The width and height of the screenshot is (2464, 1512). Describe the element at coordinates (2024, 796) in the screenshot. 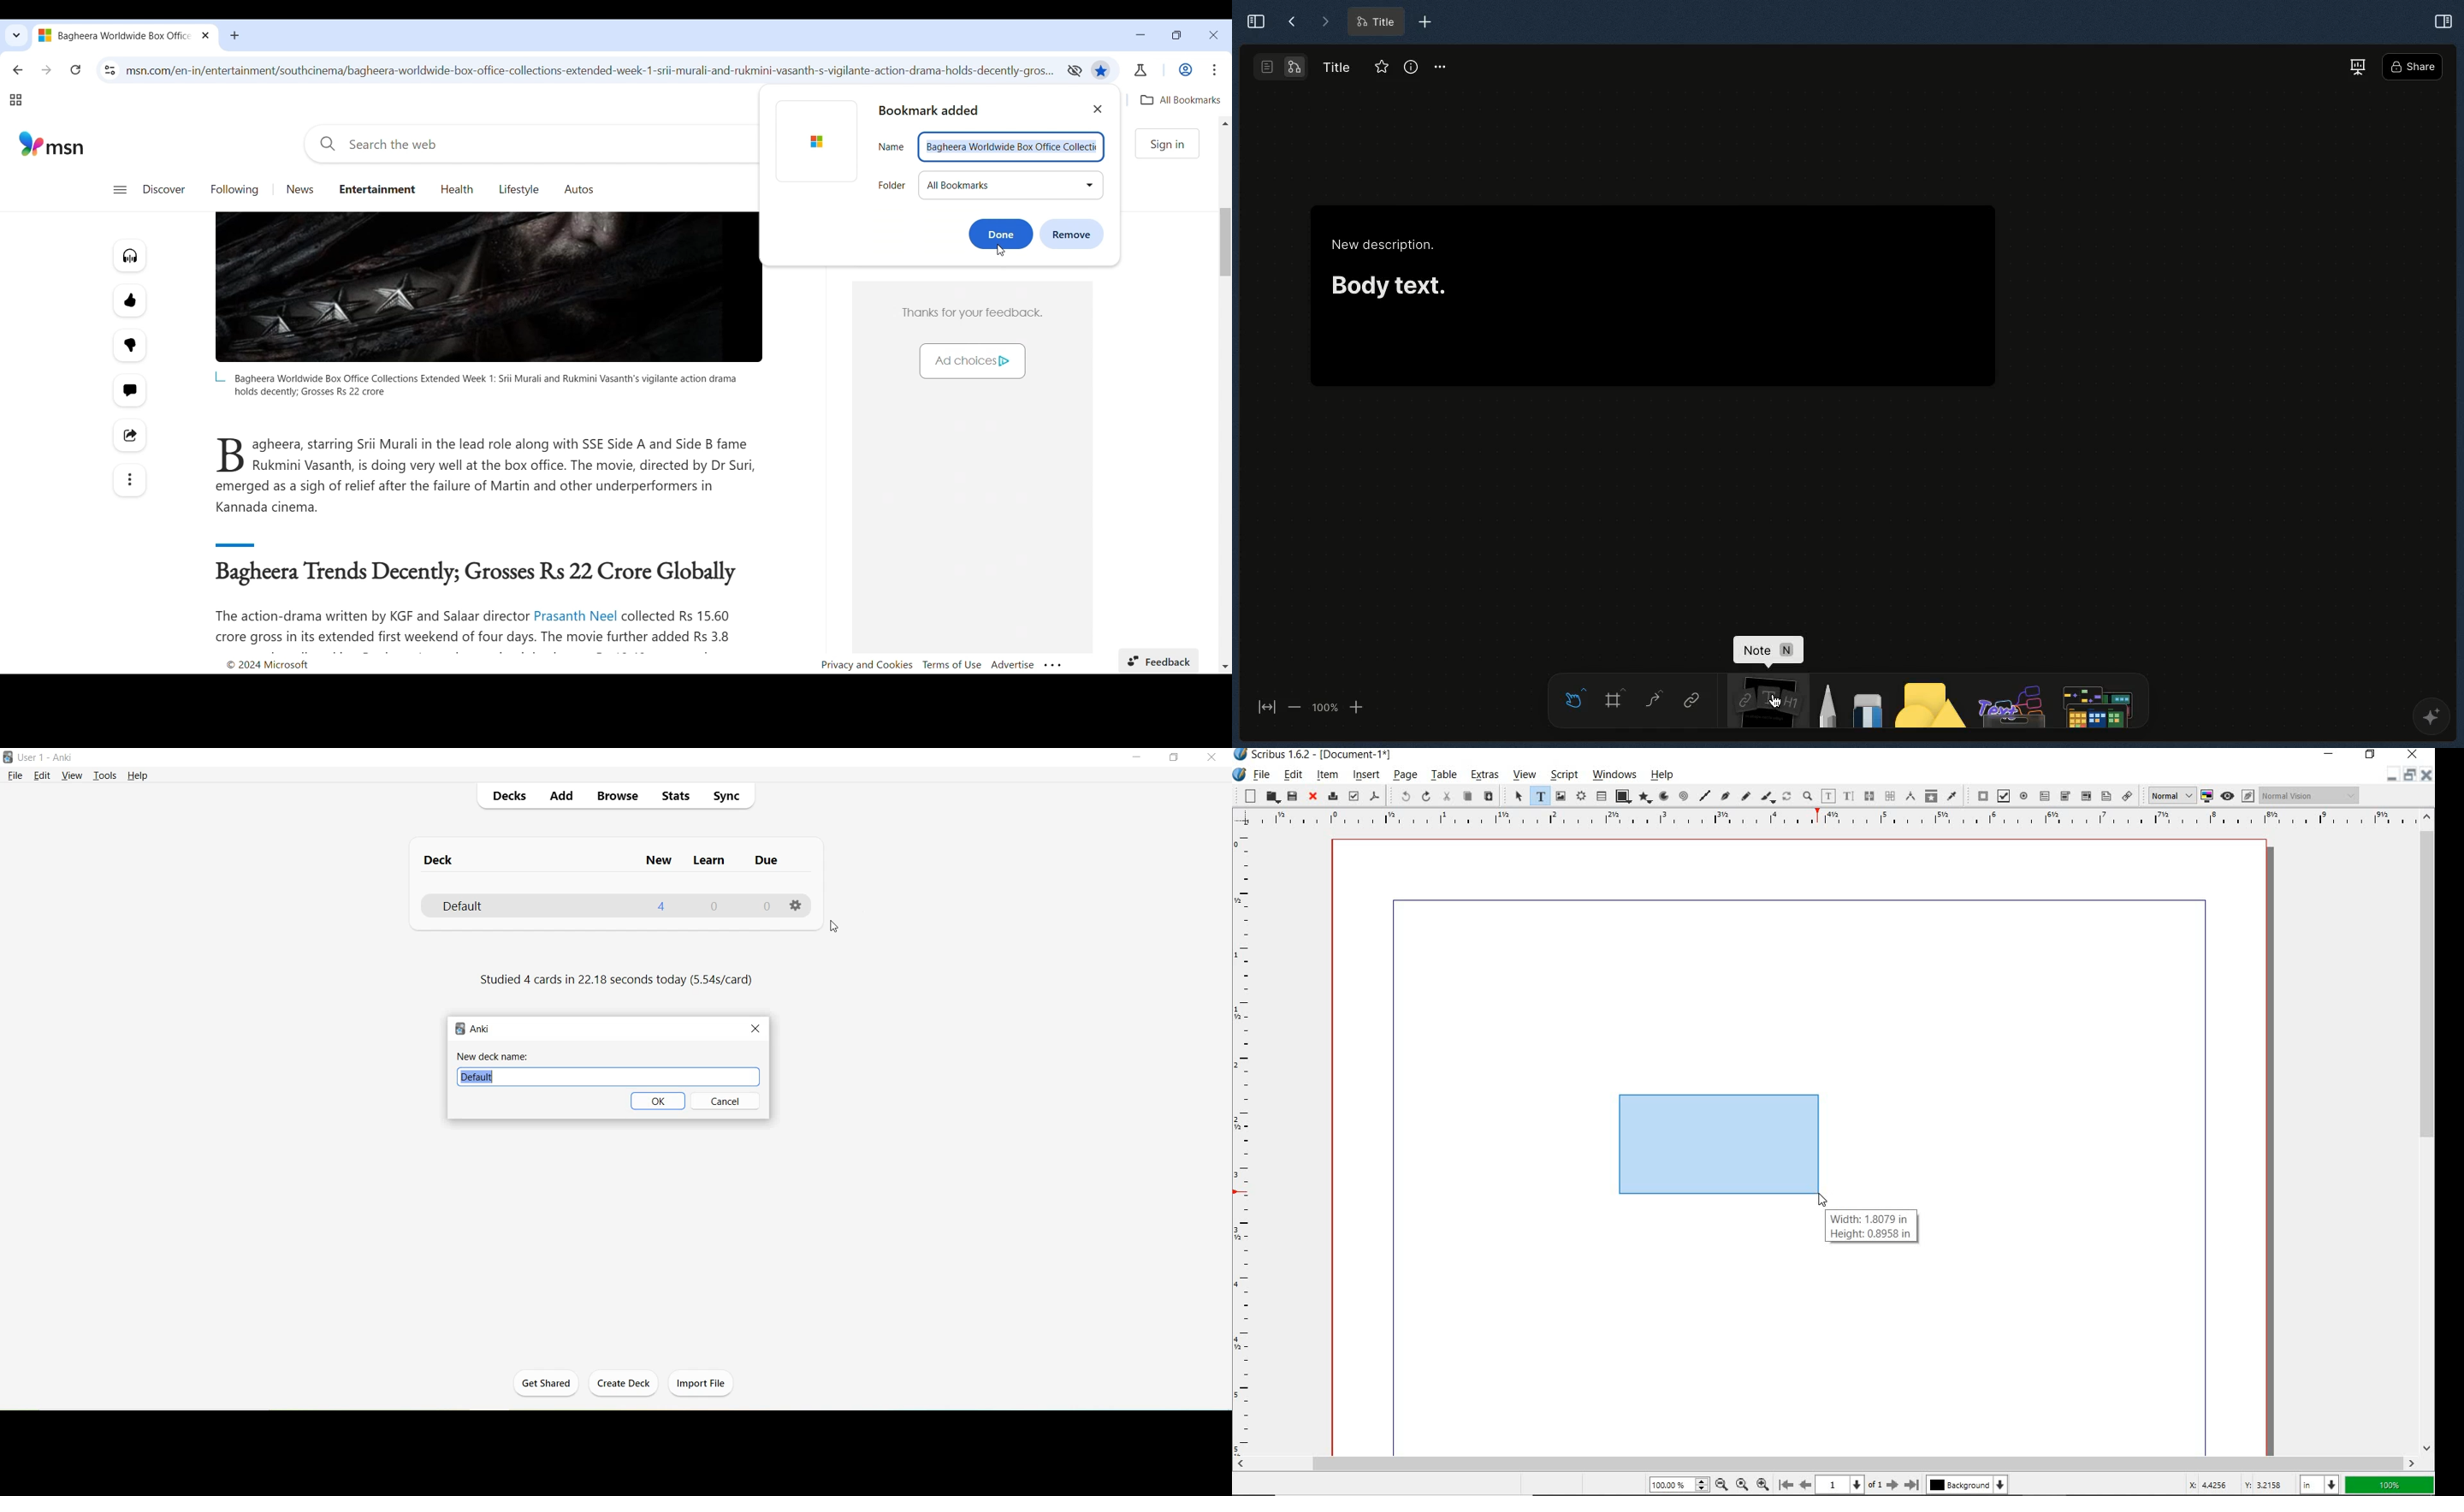

I see `pdf radio button` at that location.